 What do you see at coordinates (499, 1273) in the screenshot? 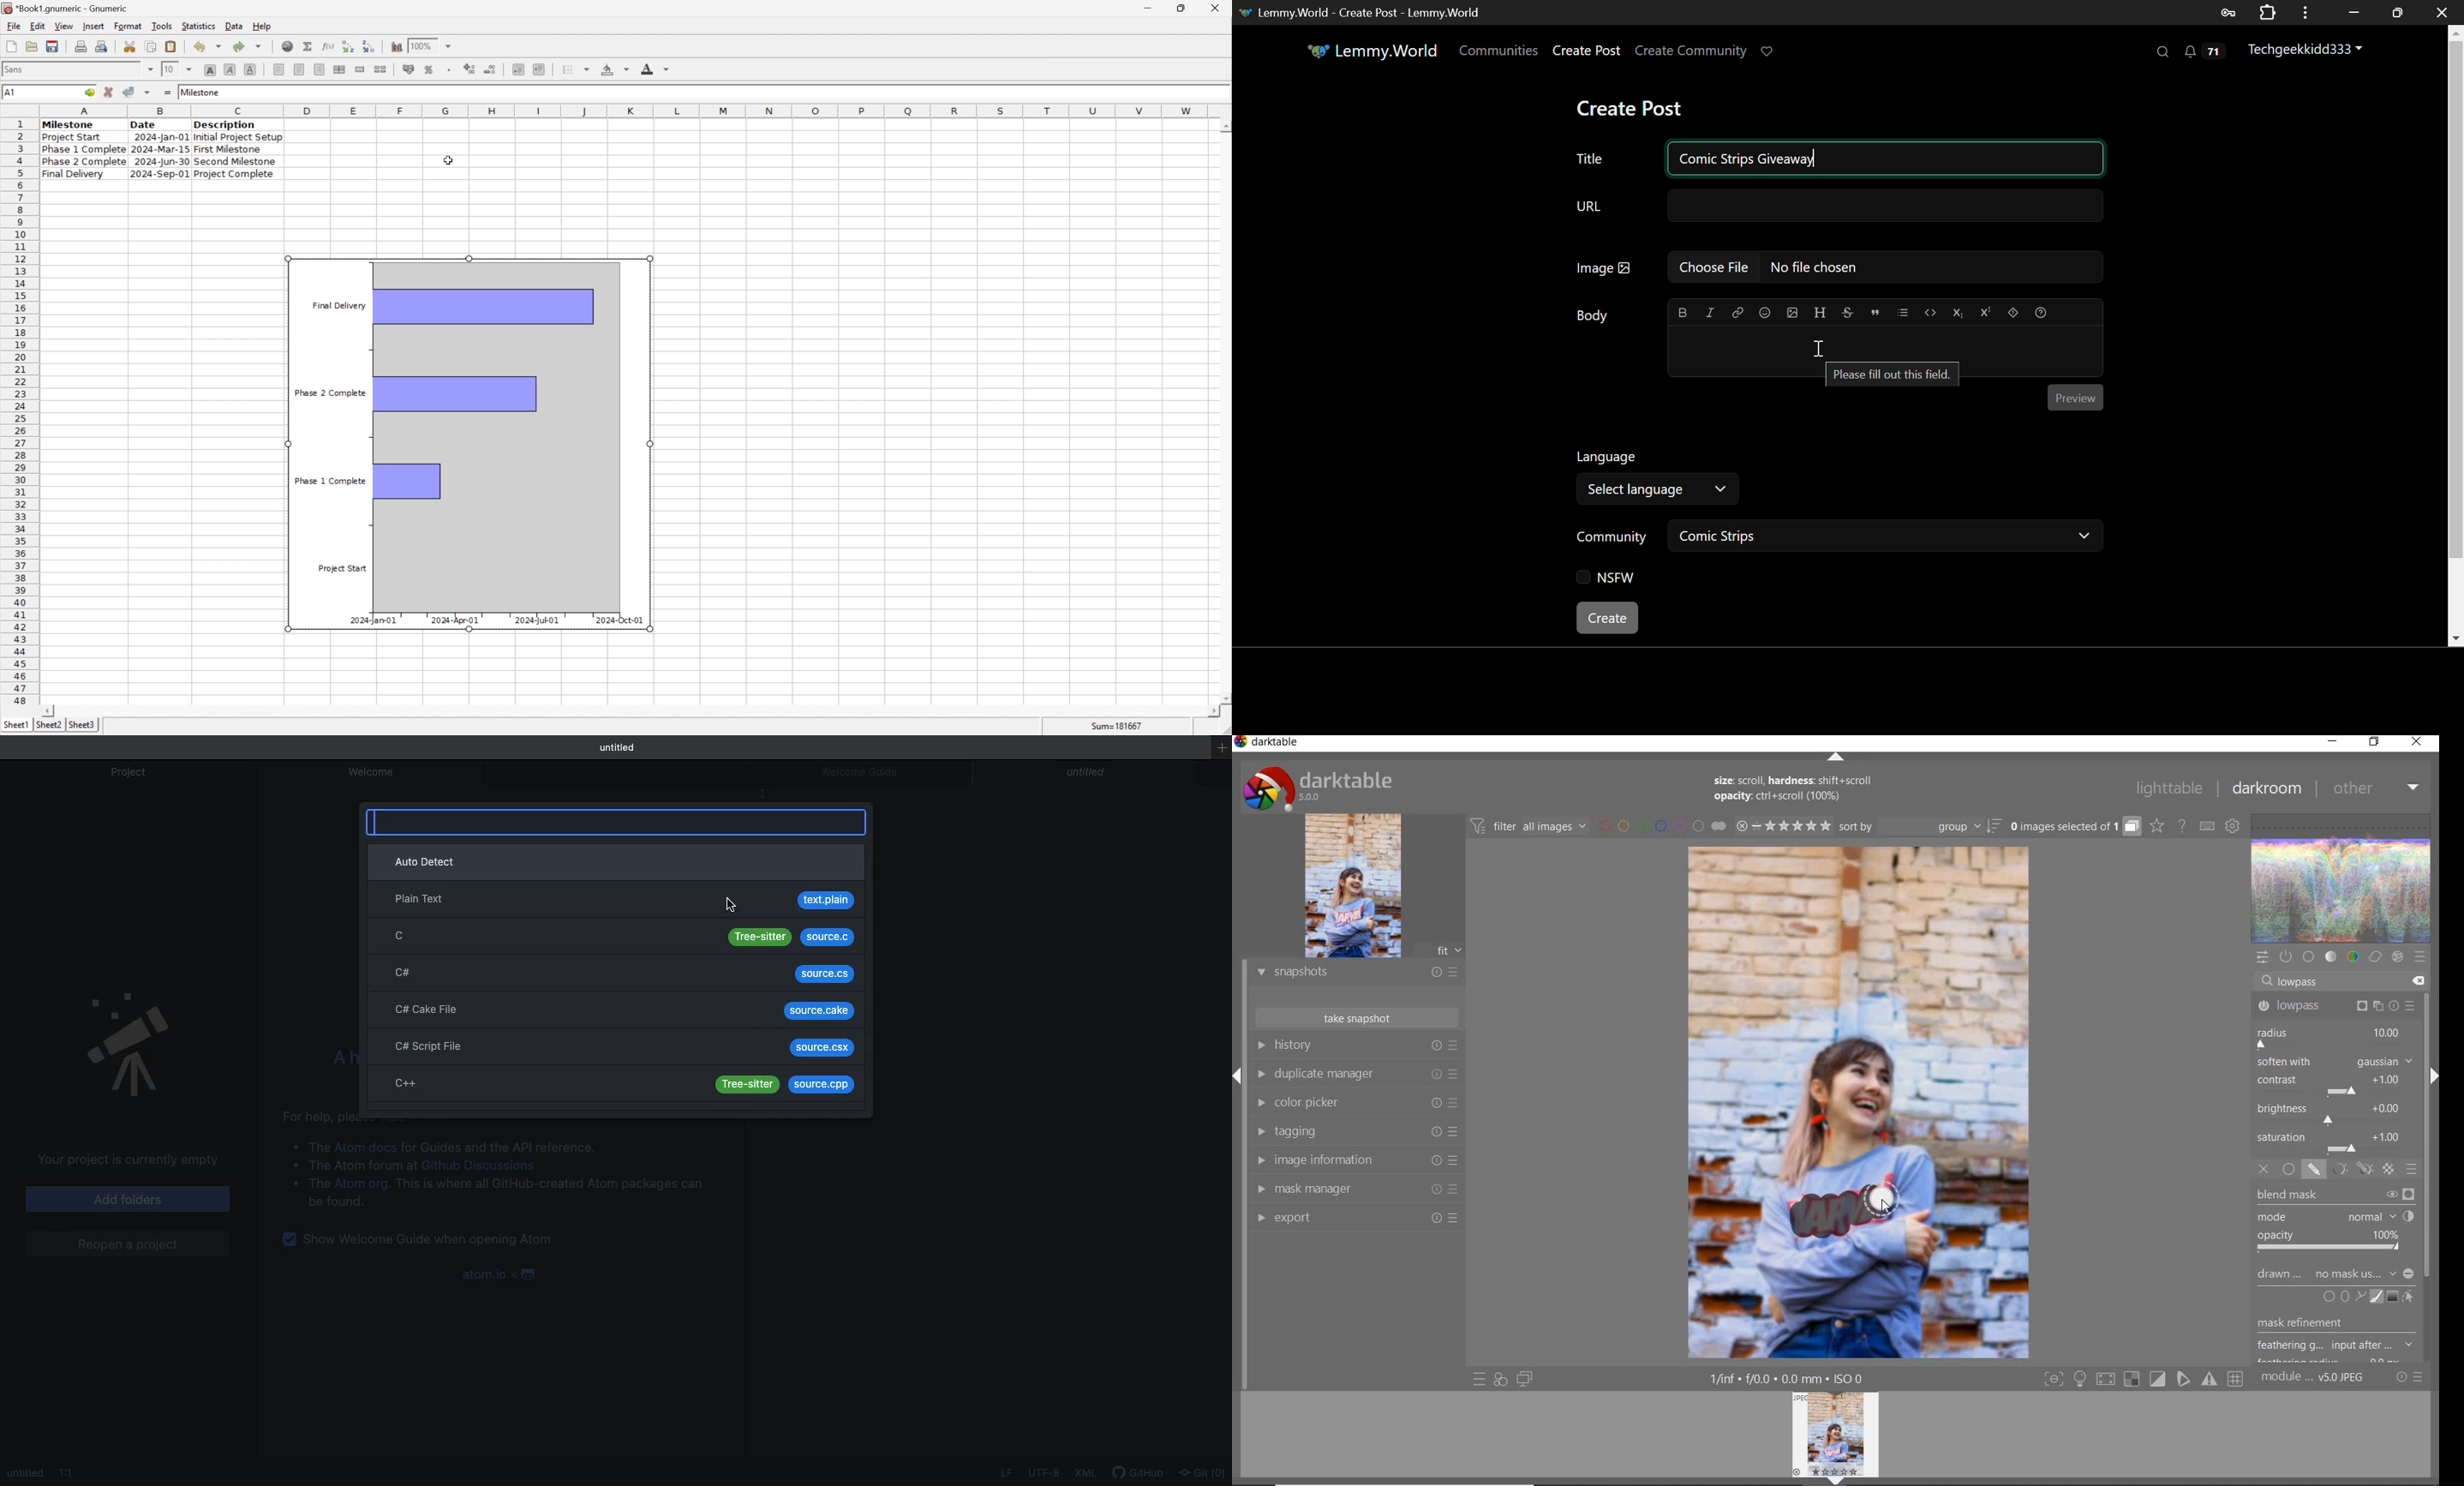
I see `atom.io x android` at bounding box center [499, 1273].